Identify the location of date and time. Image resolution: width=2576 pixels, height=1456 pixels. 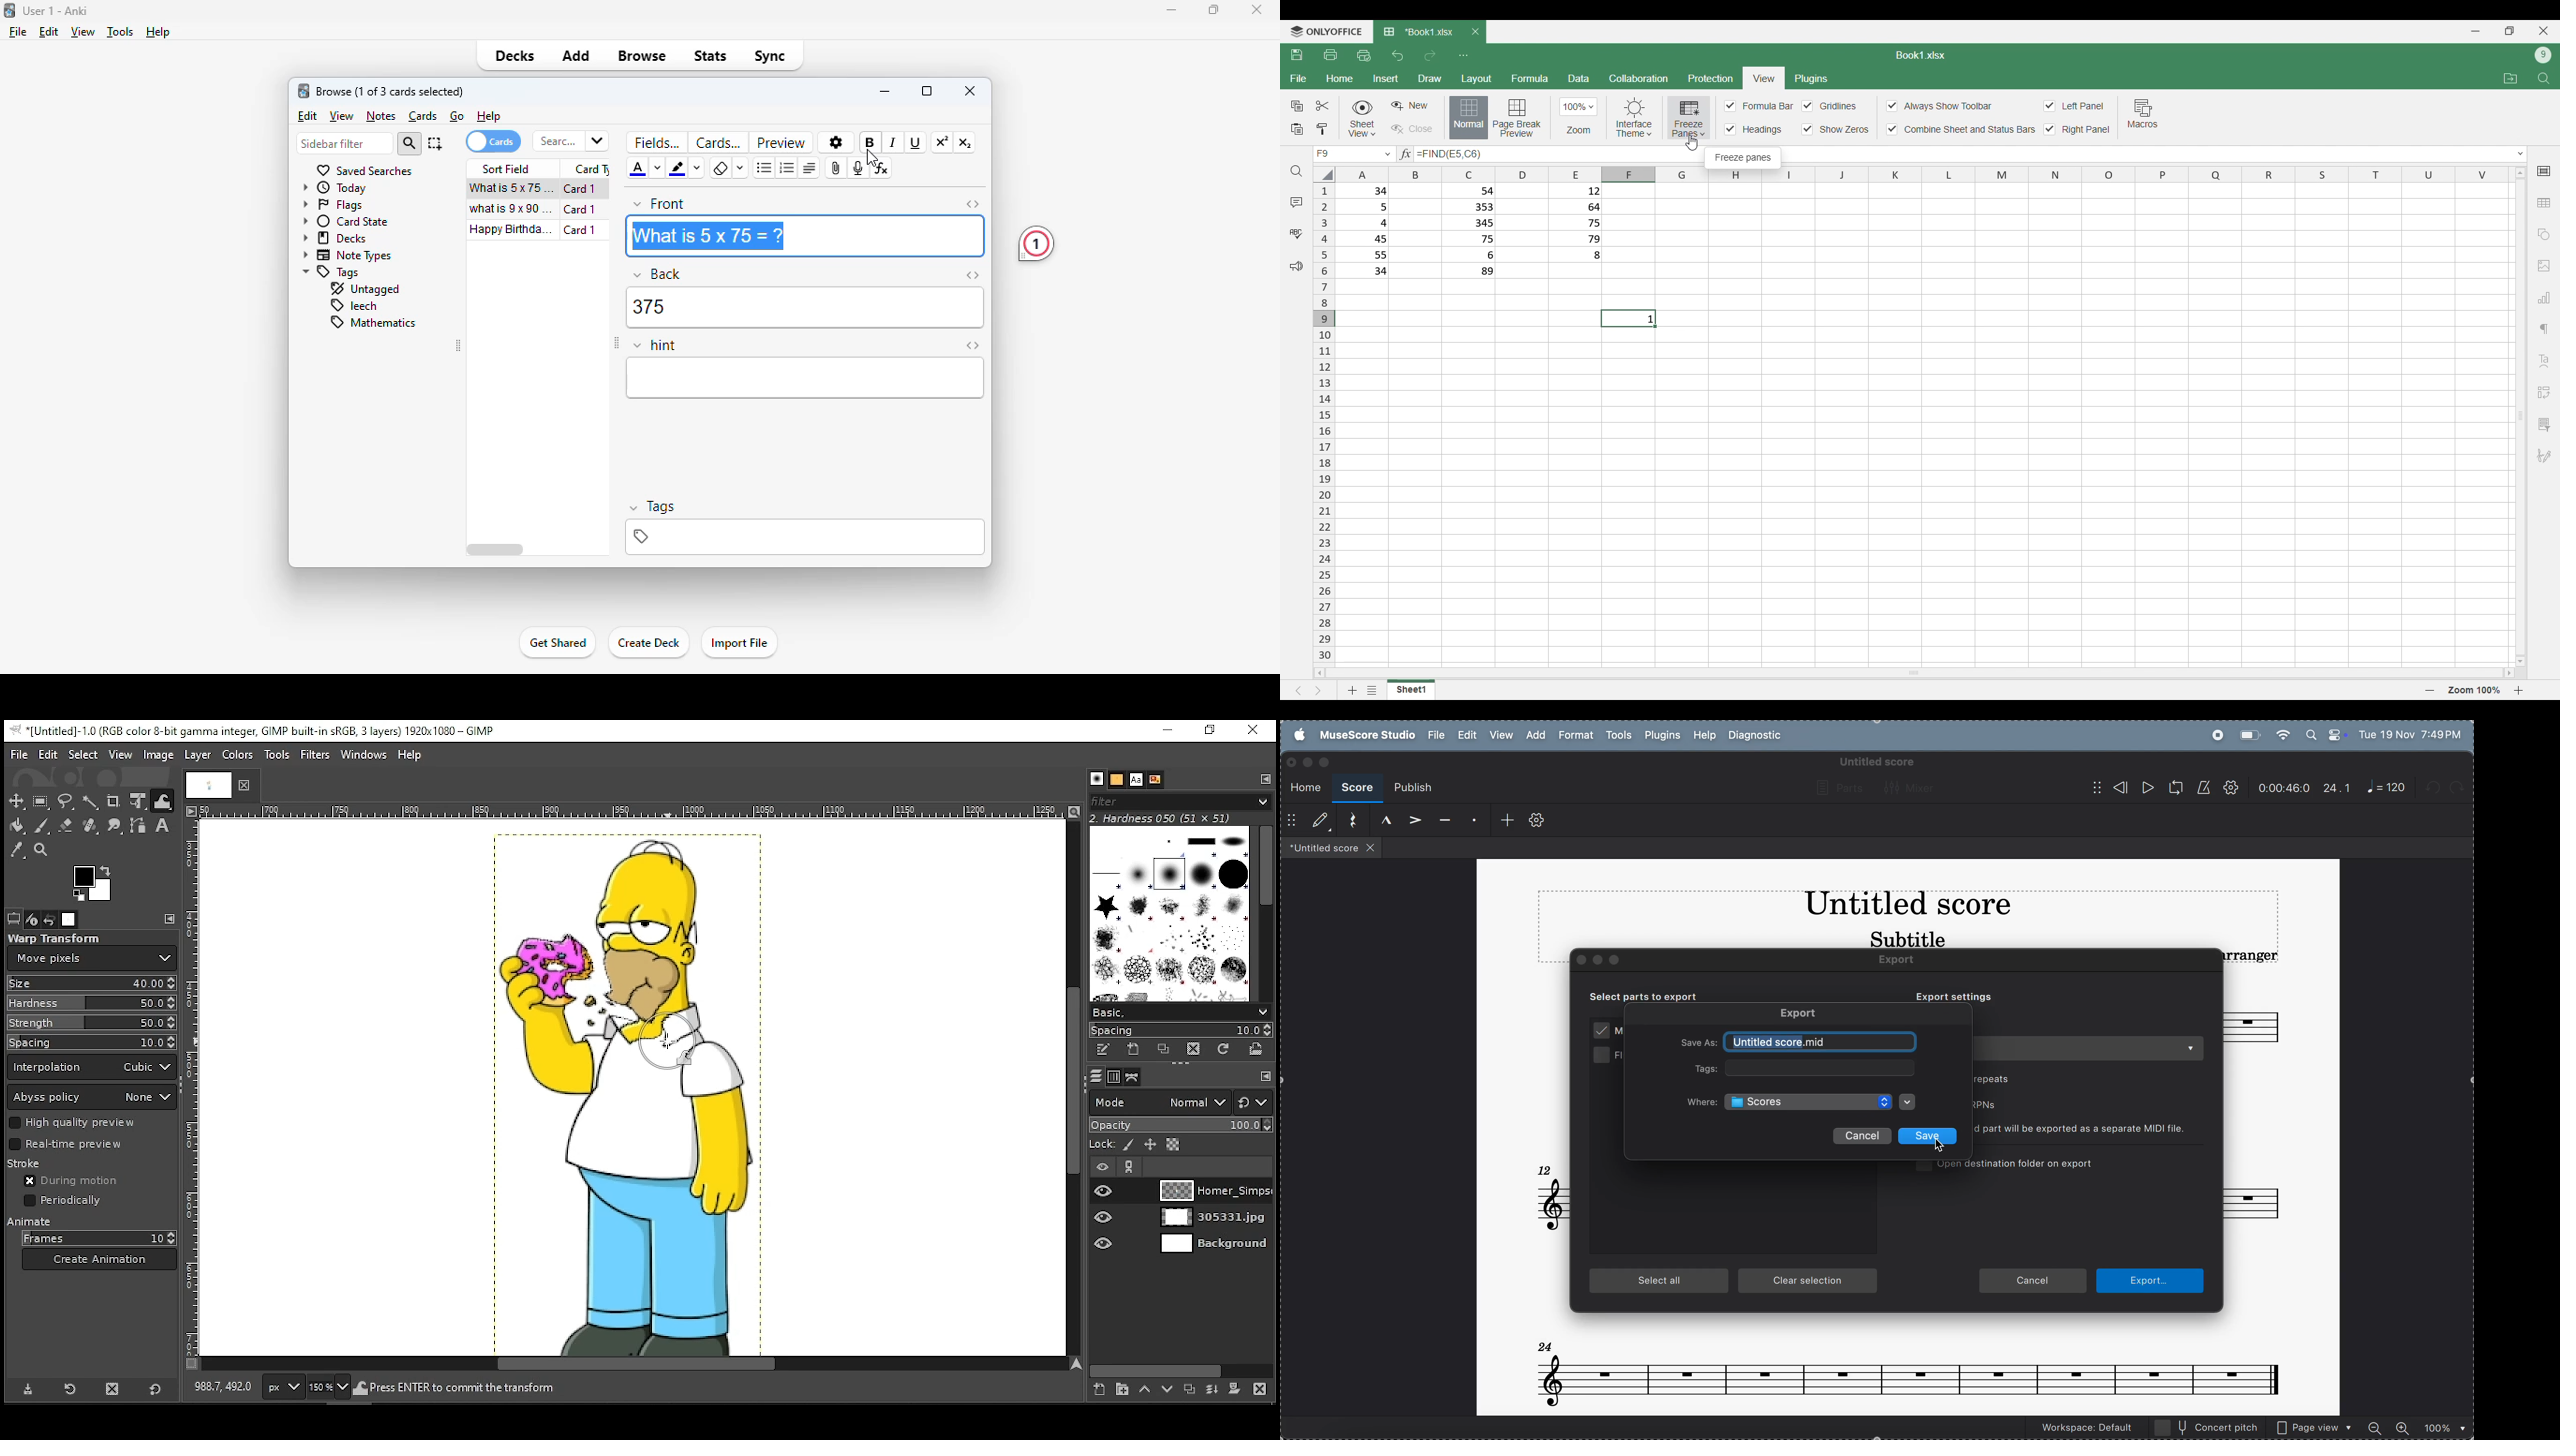
(2411, 733).